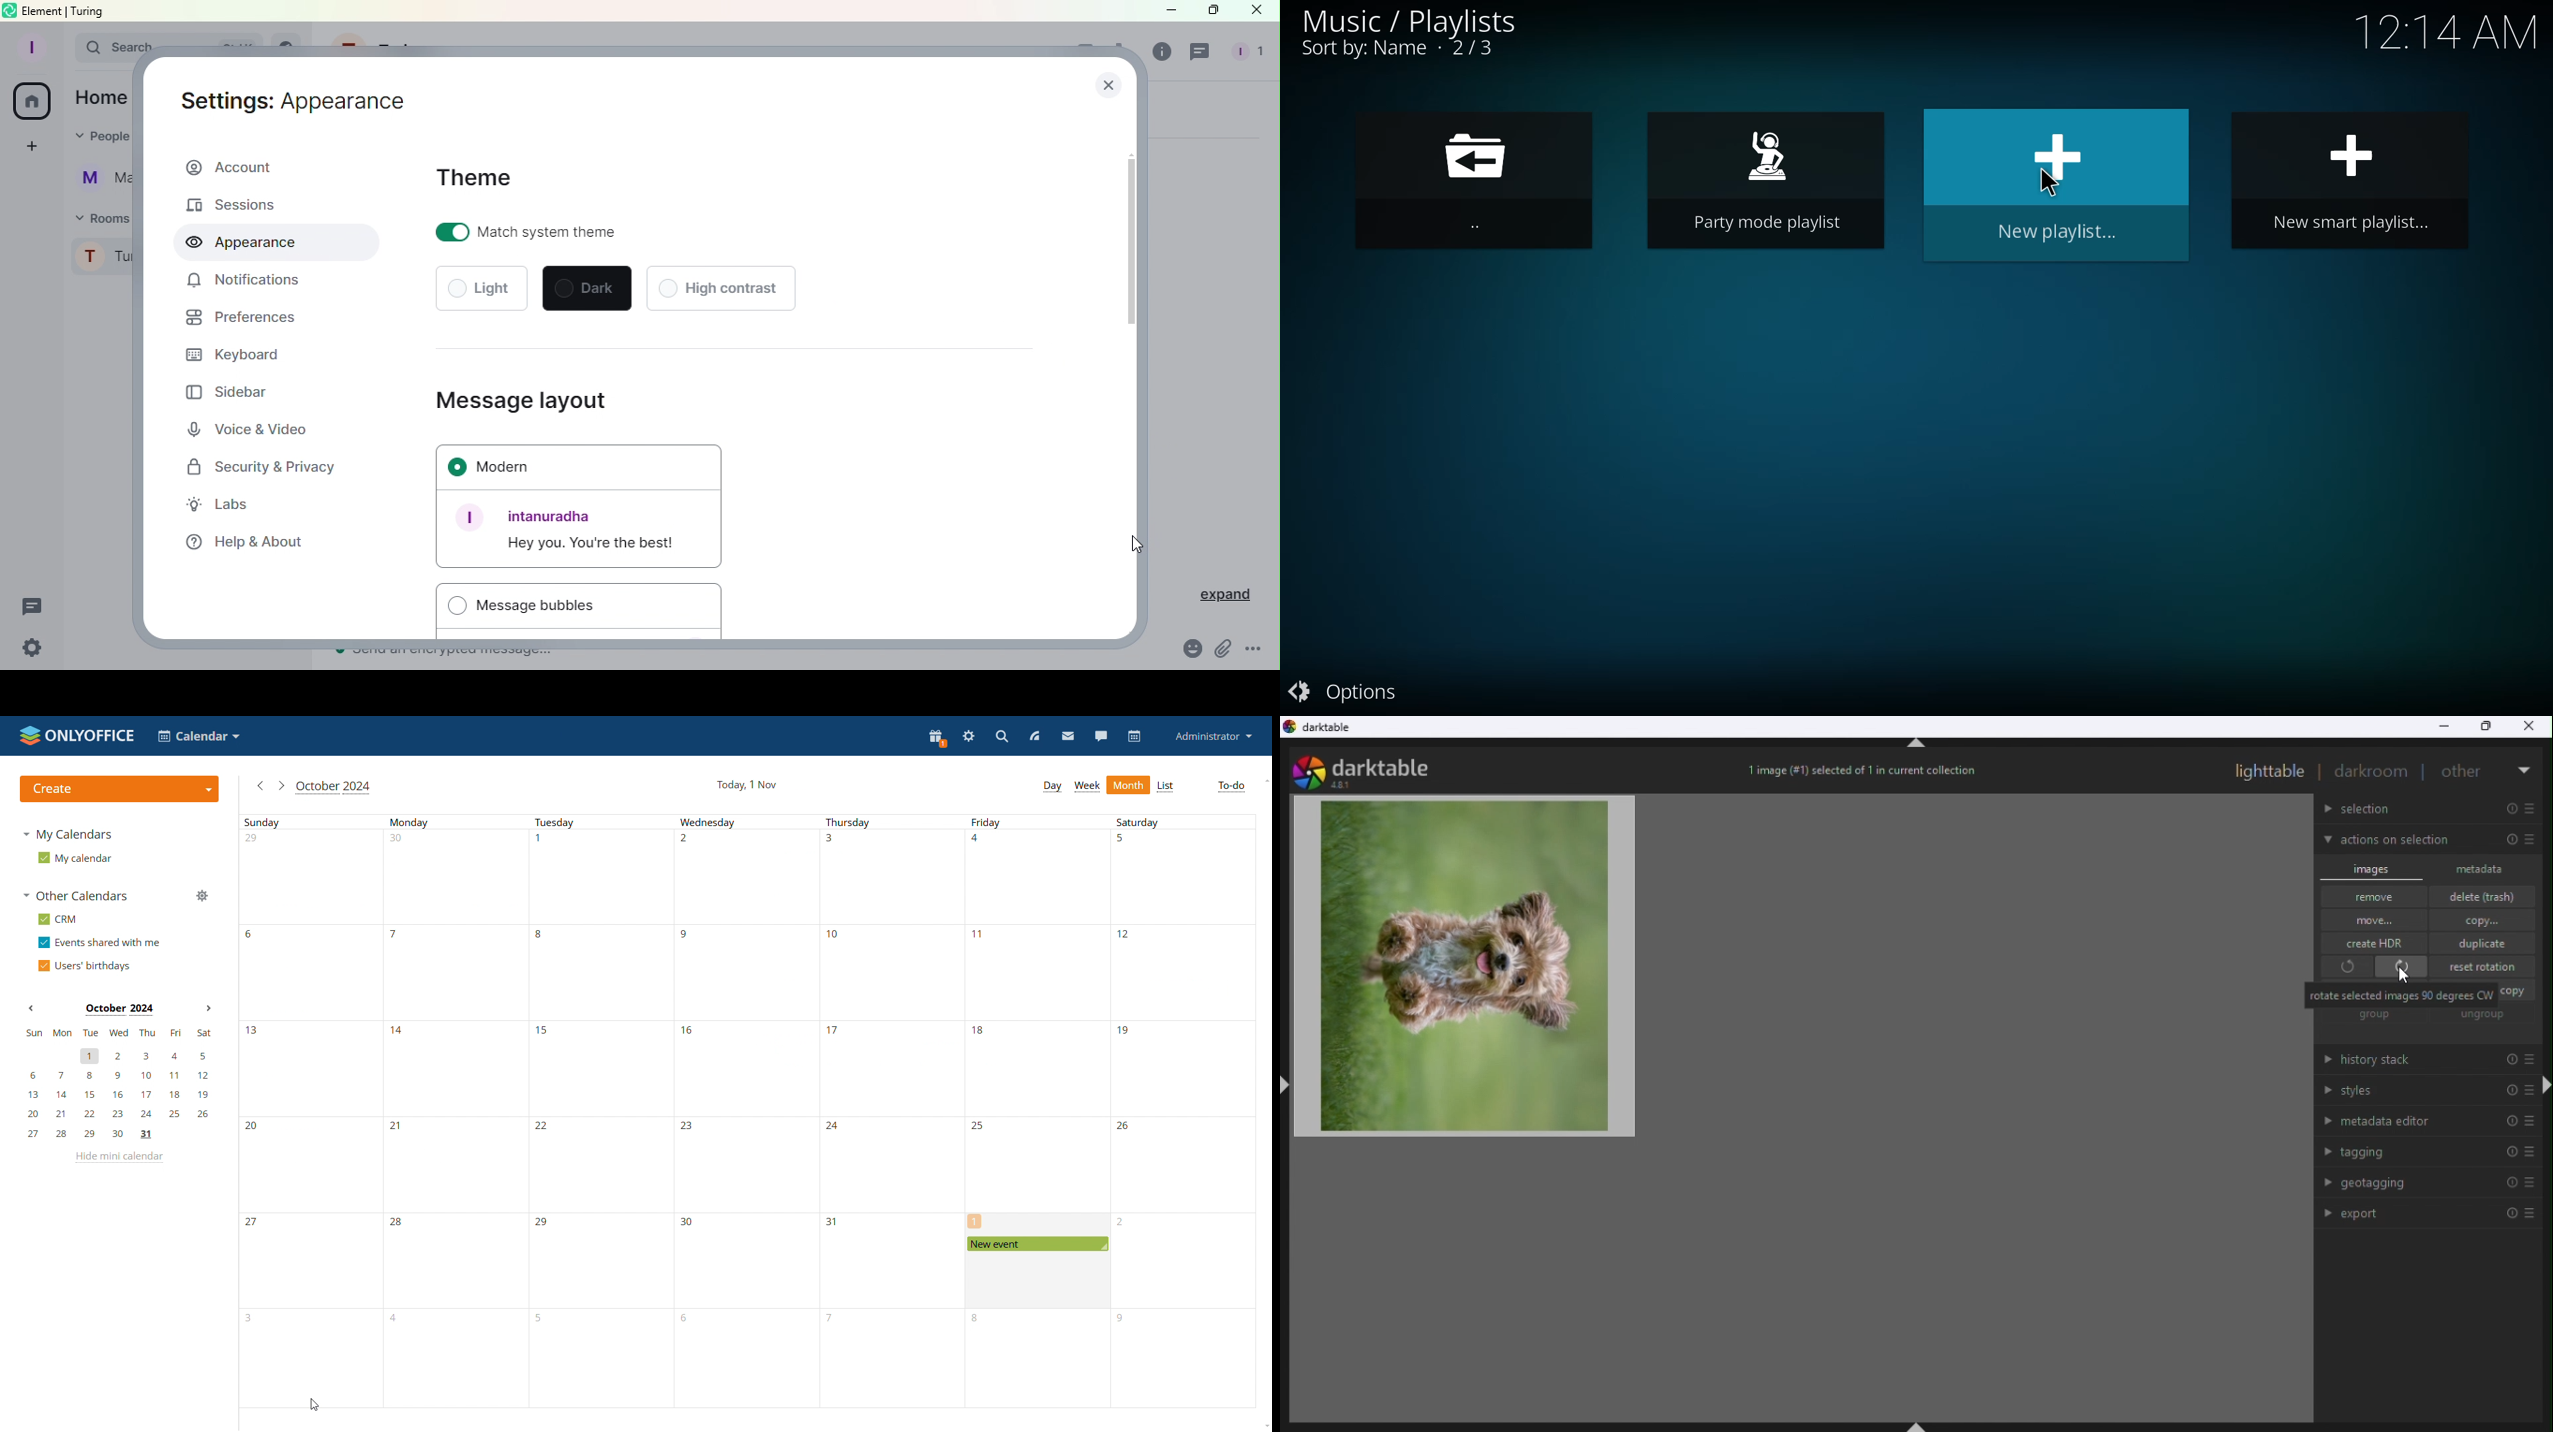  What do you see at coordinates (1103, 737) in the screenshot?
I see `talk` at bounding box center [1103, 737].